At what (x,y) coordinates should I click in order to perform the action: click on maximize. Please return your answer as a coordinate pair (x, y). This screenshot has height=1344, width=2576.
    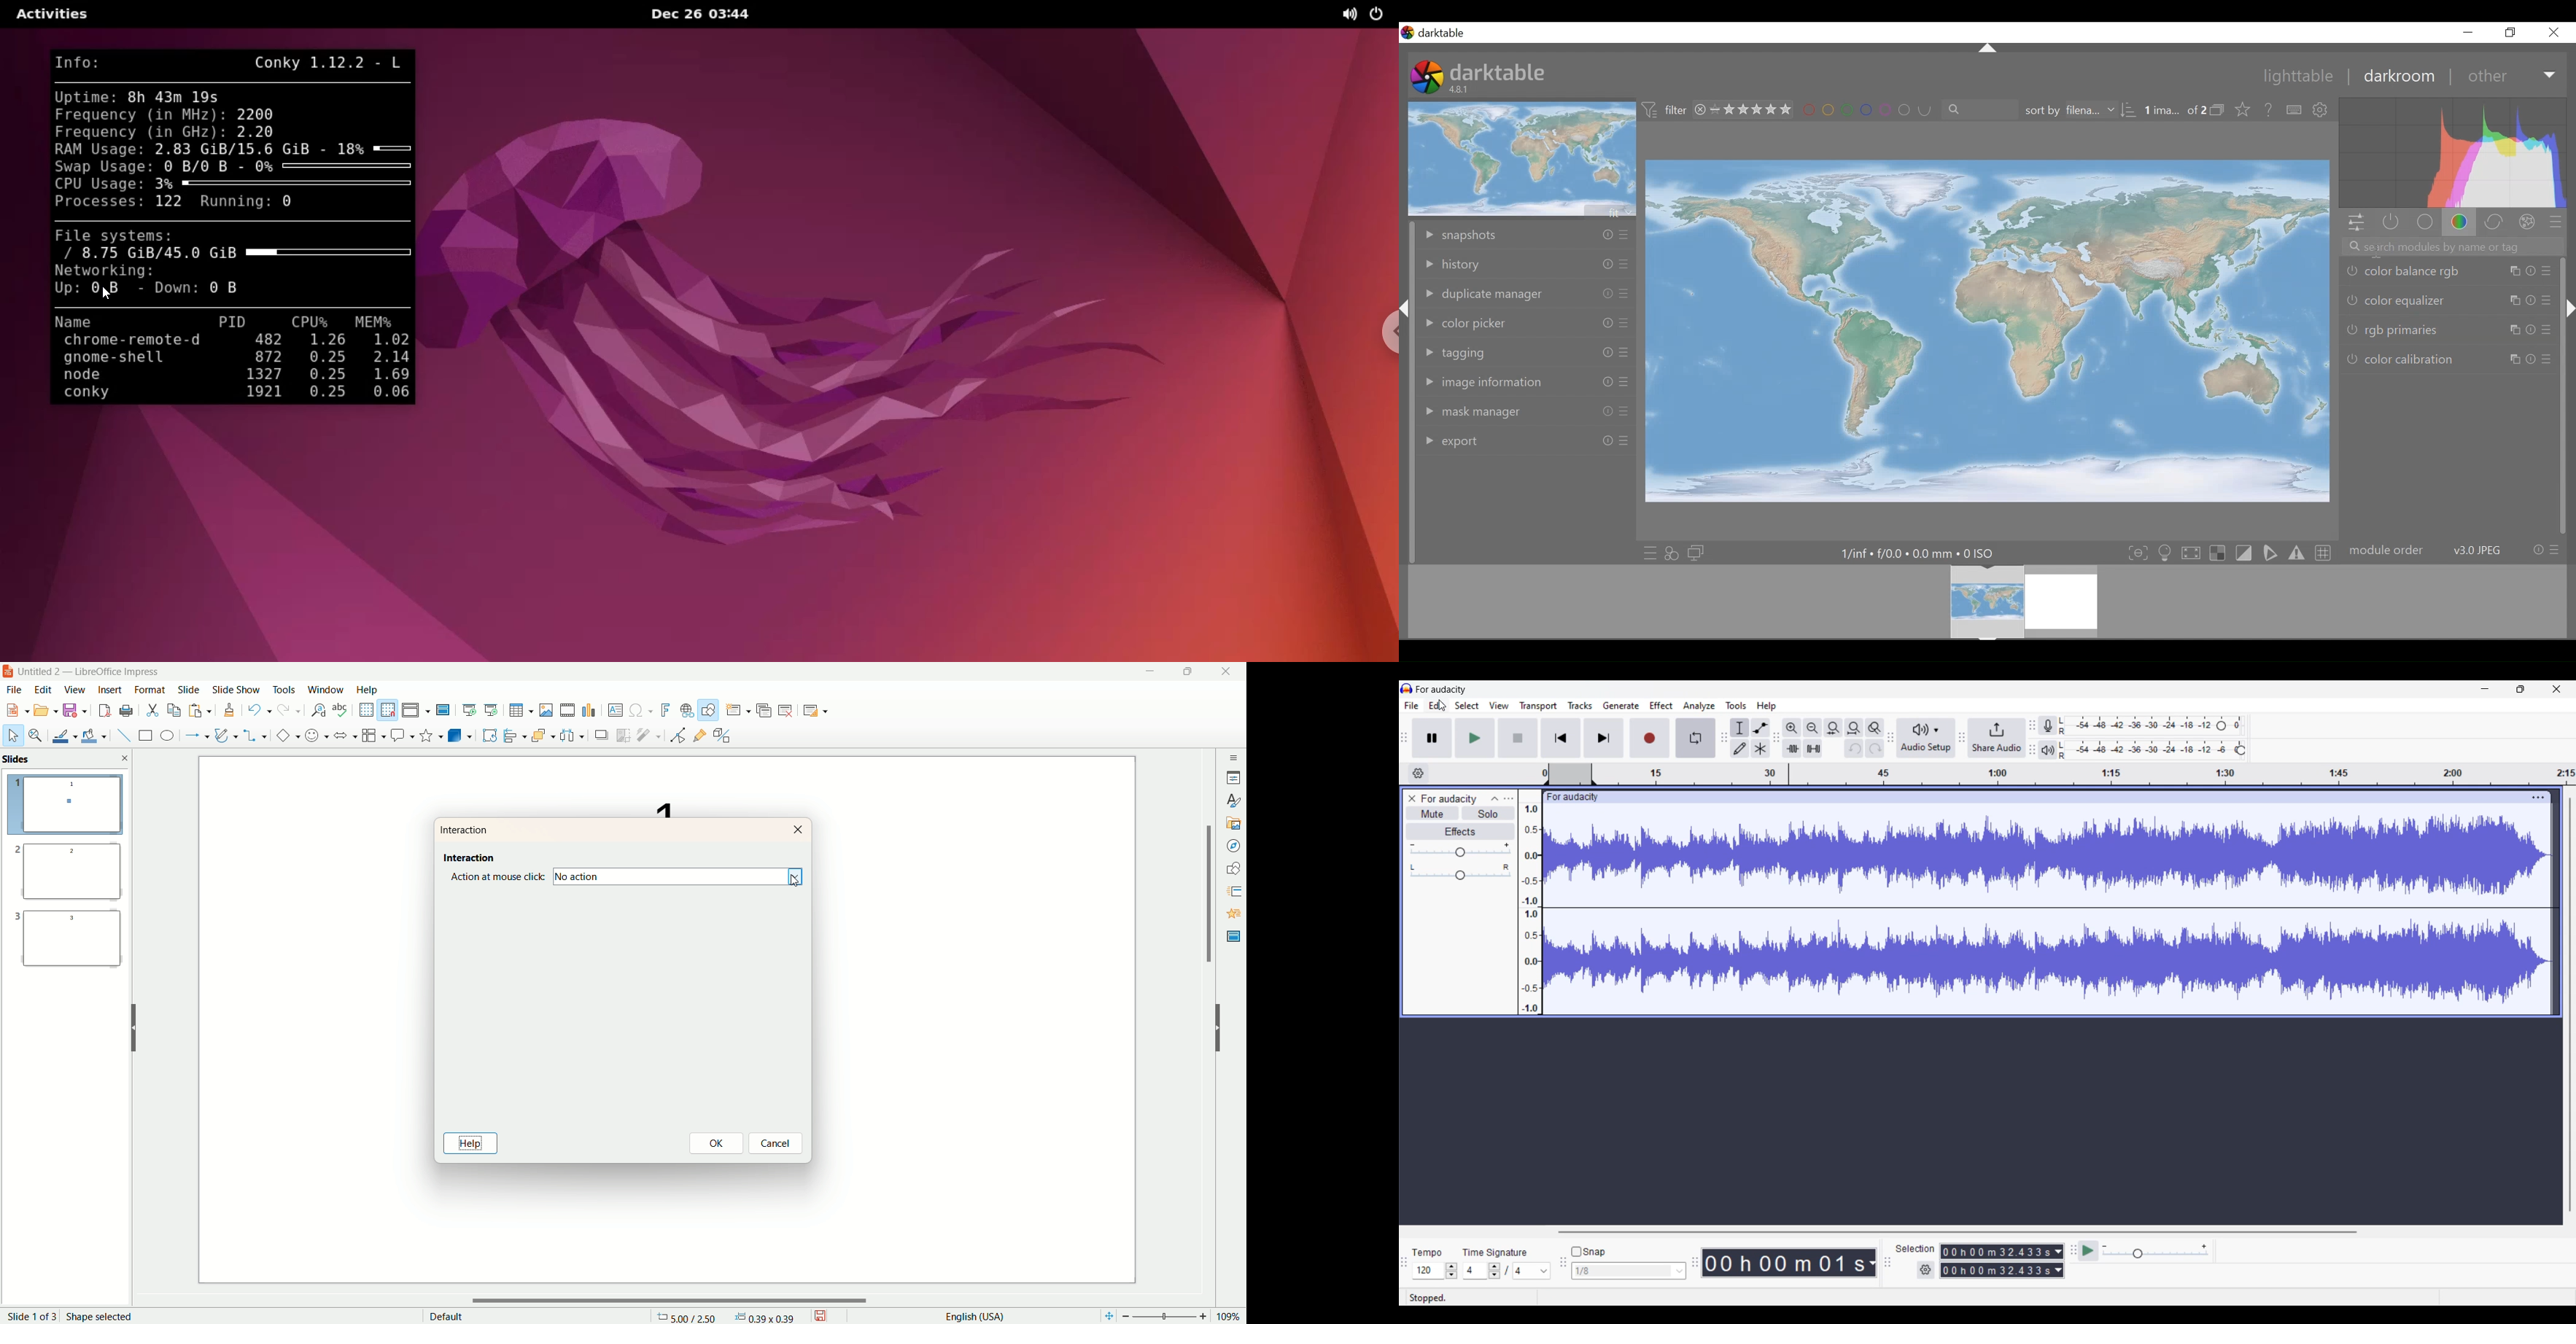
    Looking at the image, I should click on (1187, 673).